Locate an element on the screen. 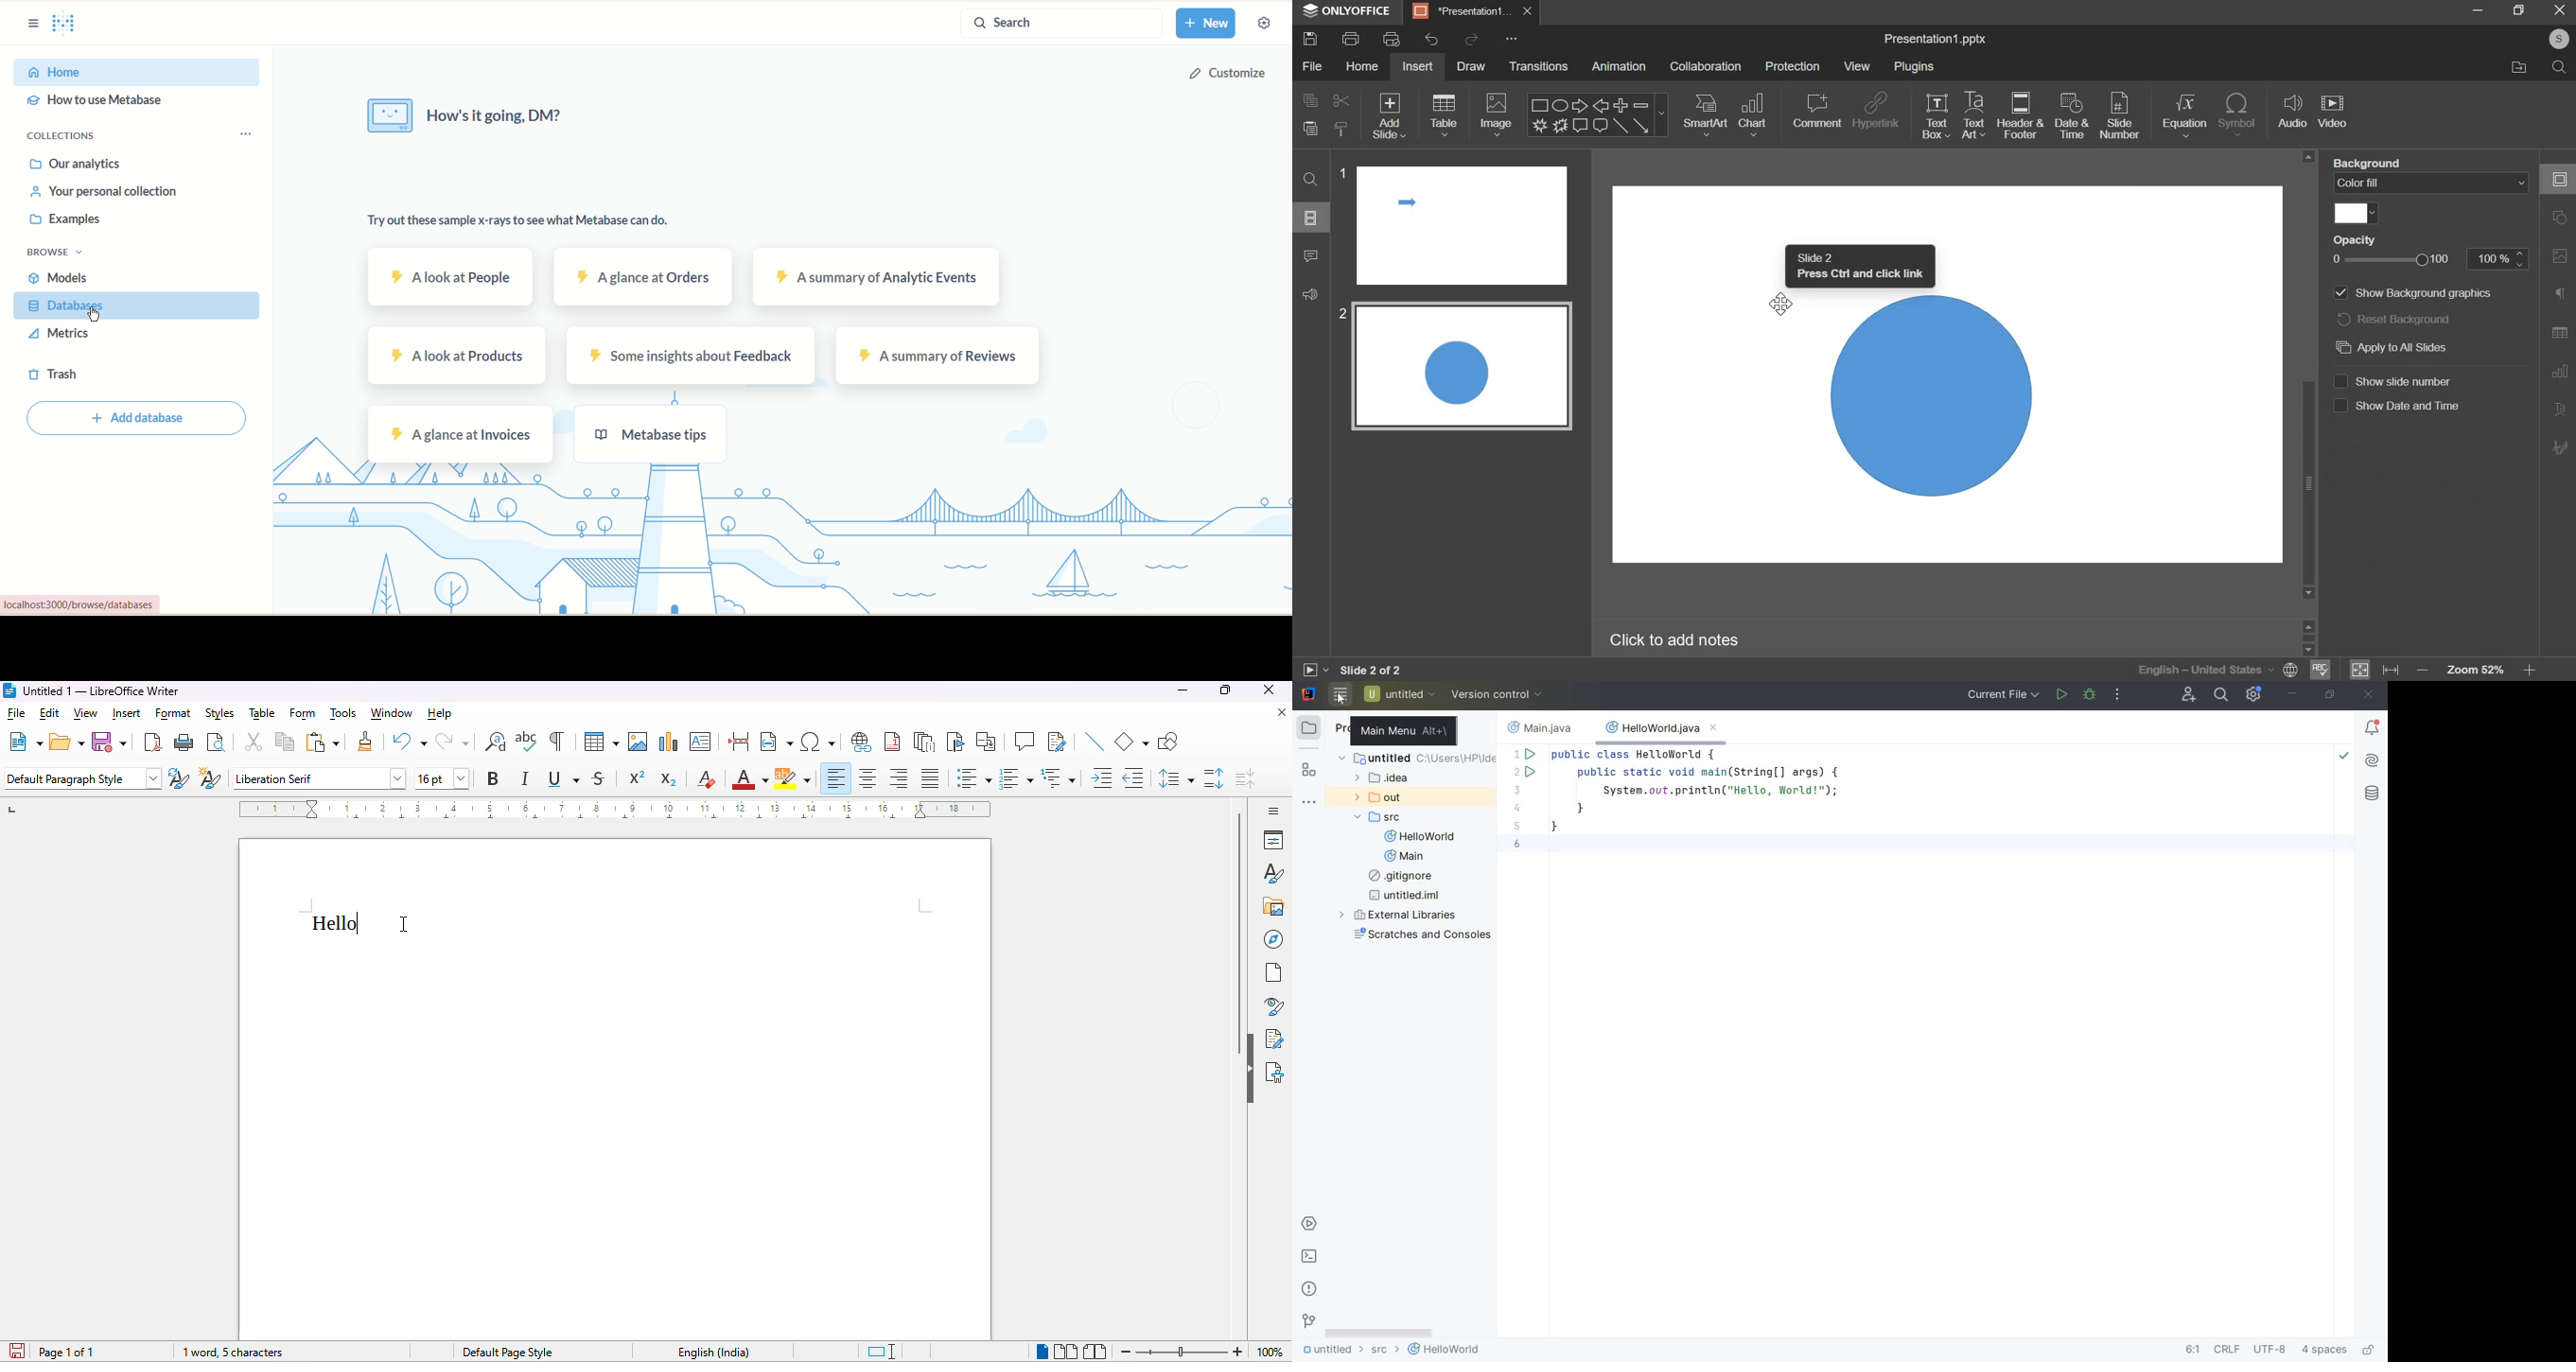 This screenshot has height=1372, width=2576. insert field is located at coordinates (776, 742).